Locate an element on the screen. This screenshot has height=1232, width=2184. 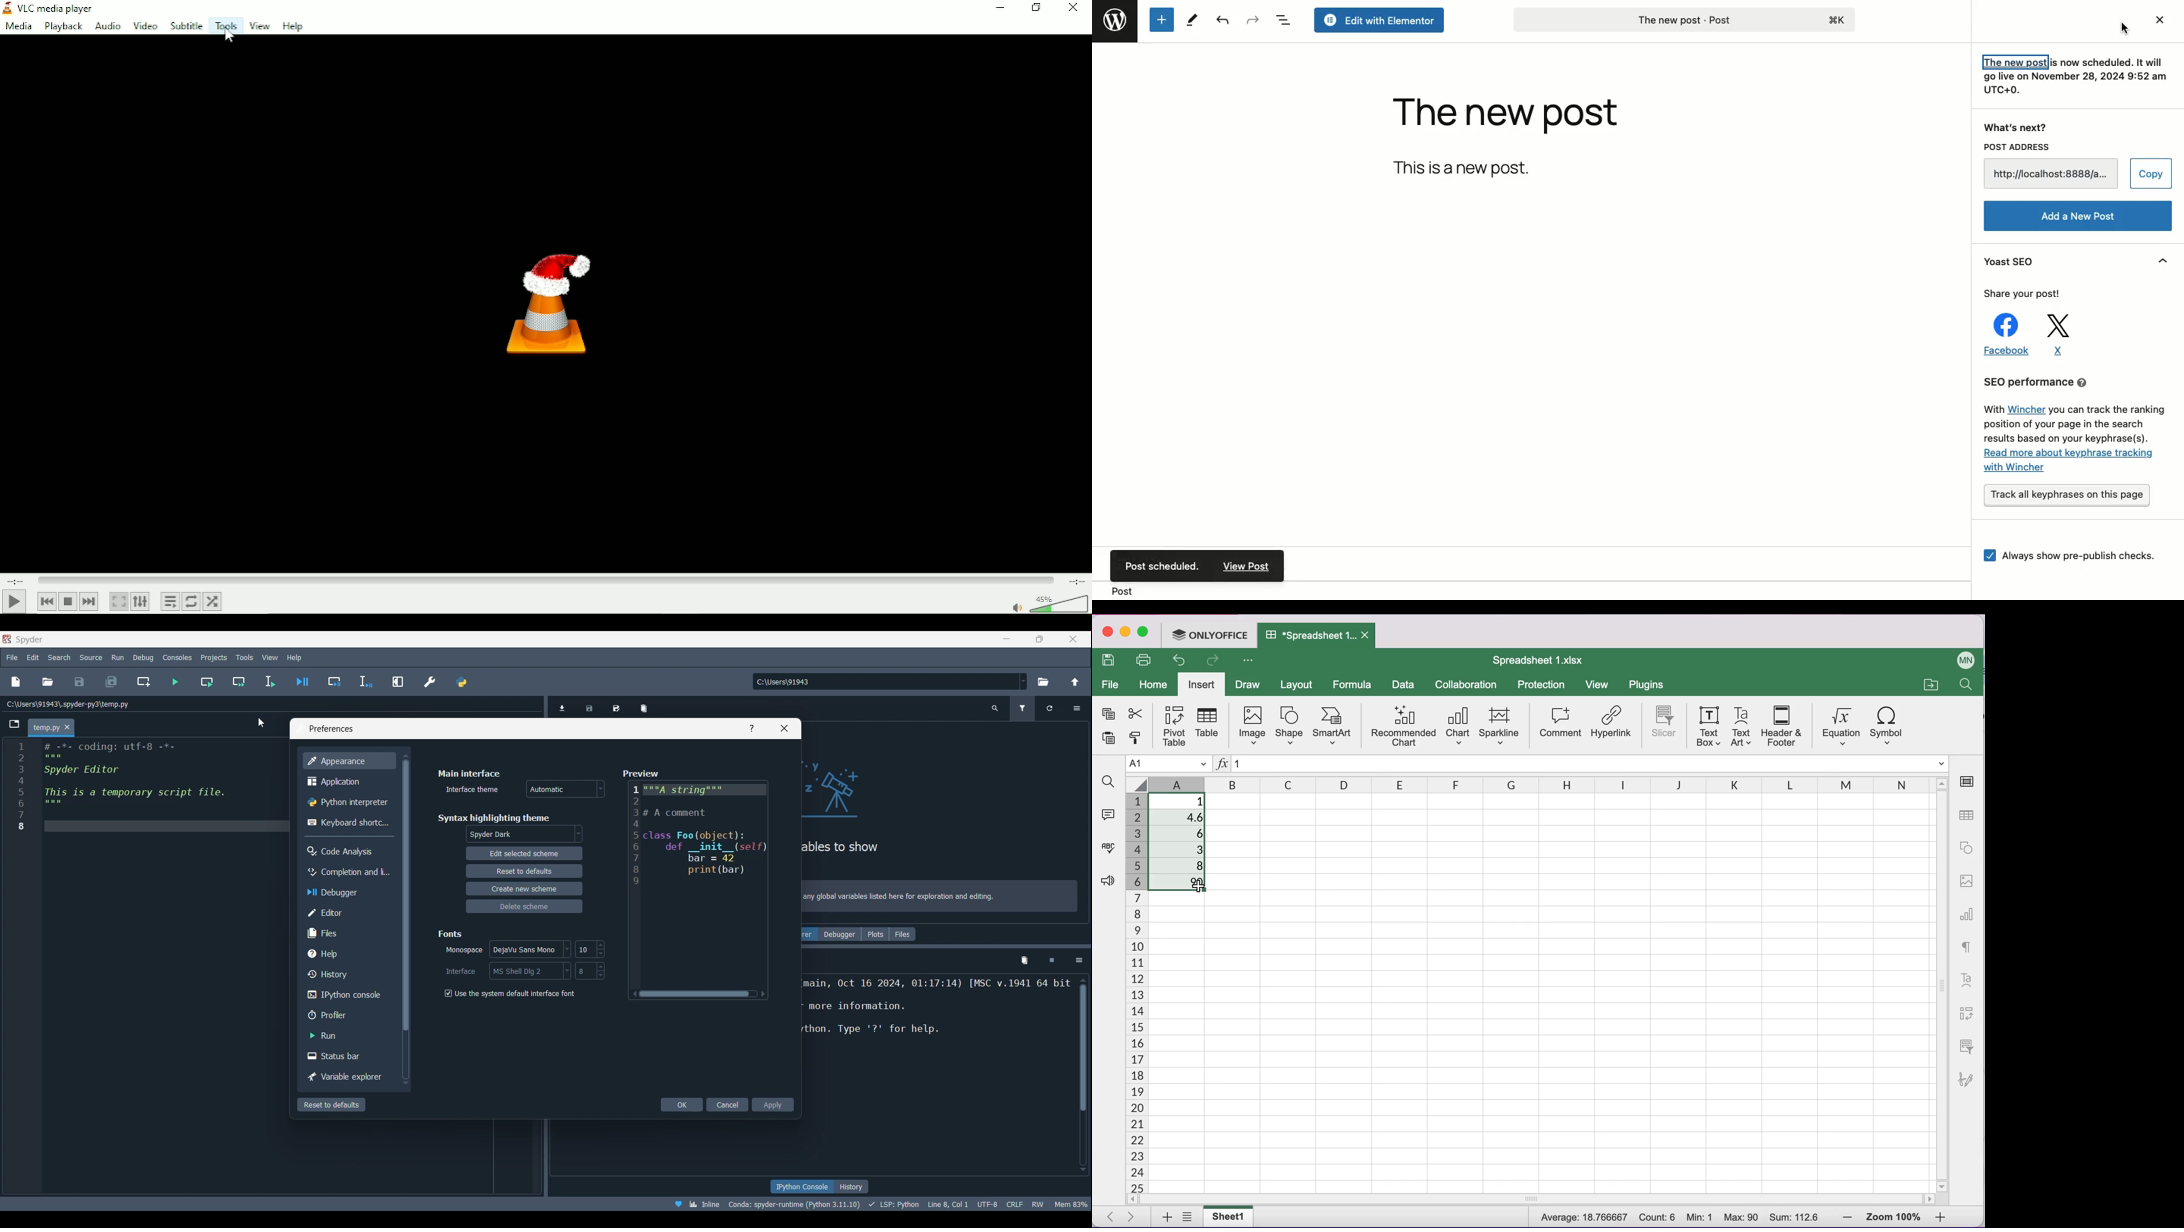
code analysis is located at coordinates (343, 851).